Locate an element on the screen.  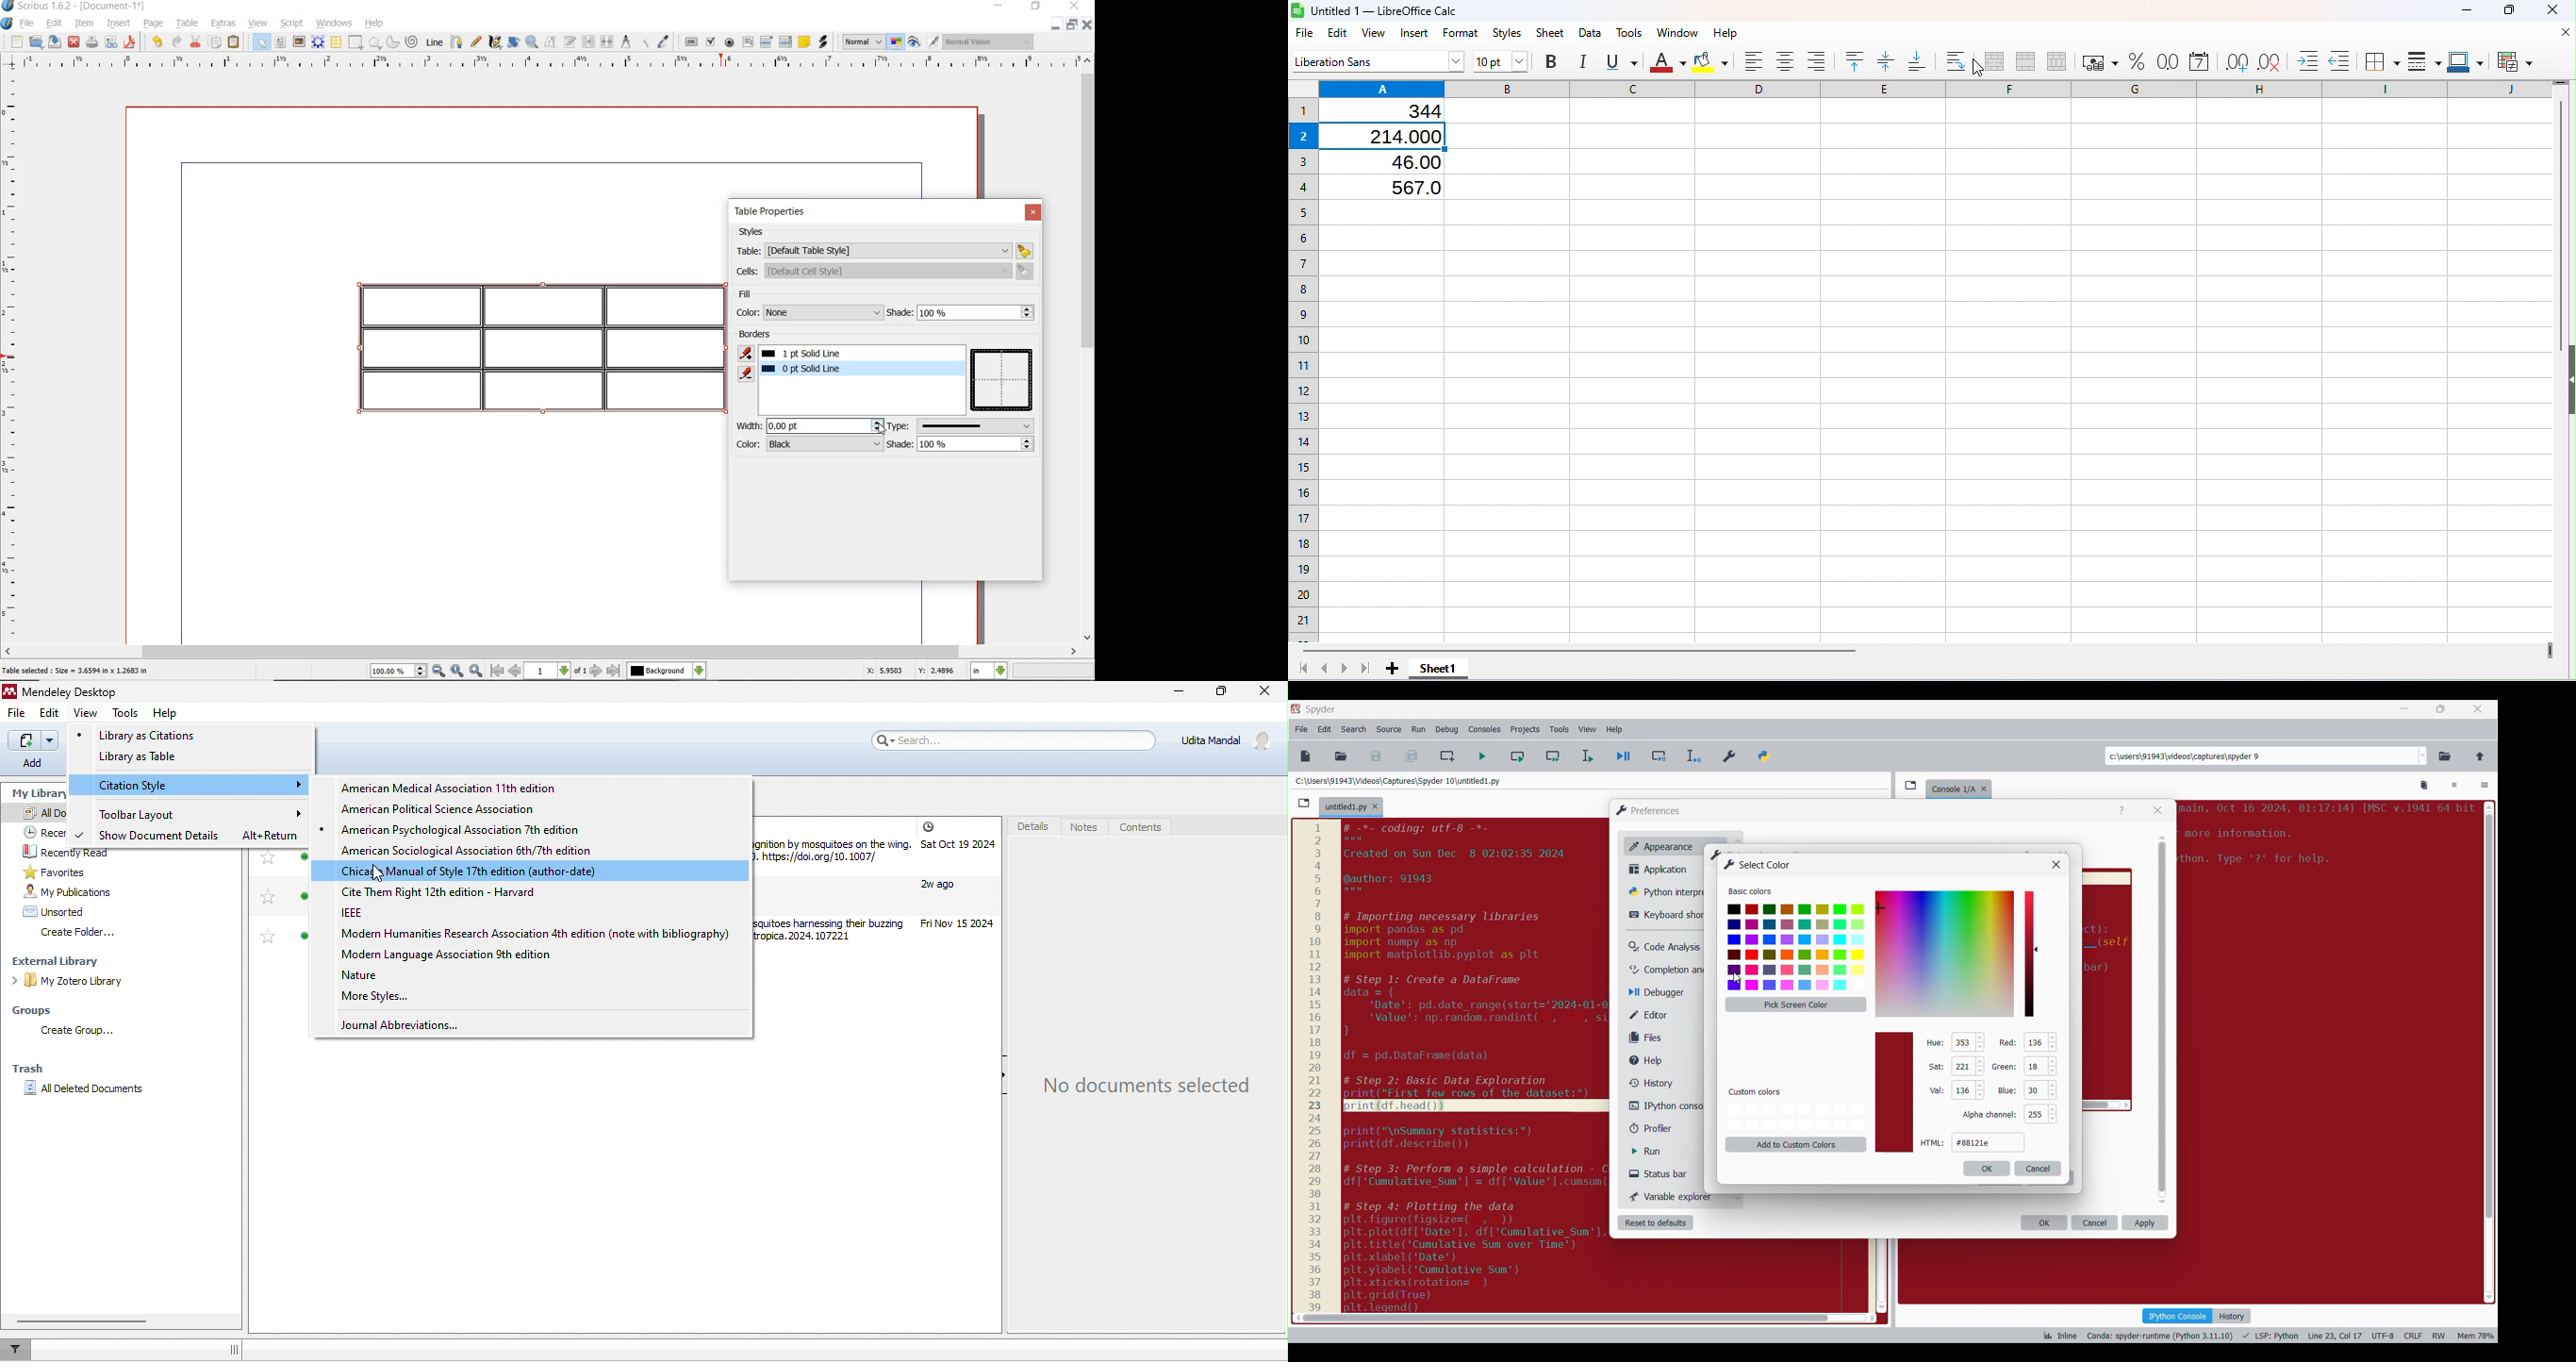
 is located at coordinates (33, 751).